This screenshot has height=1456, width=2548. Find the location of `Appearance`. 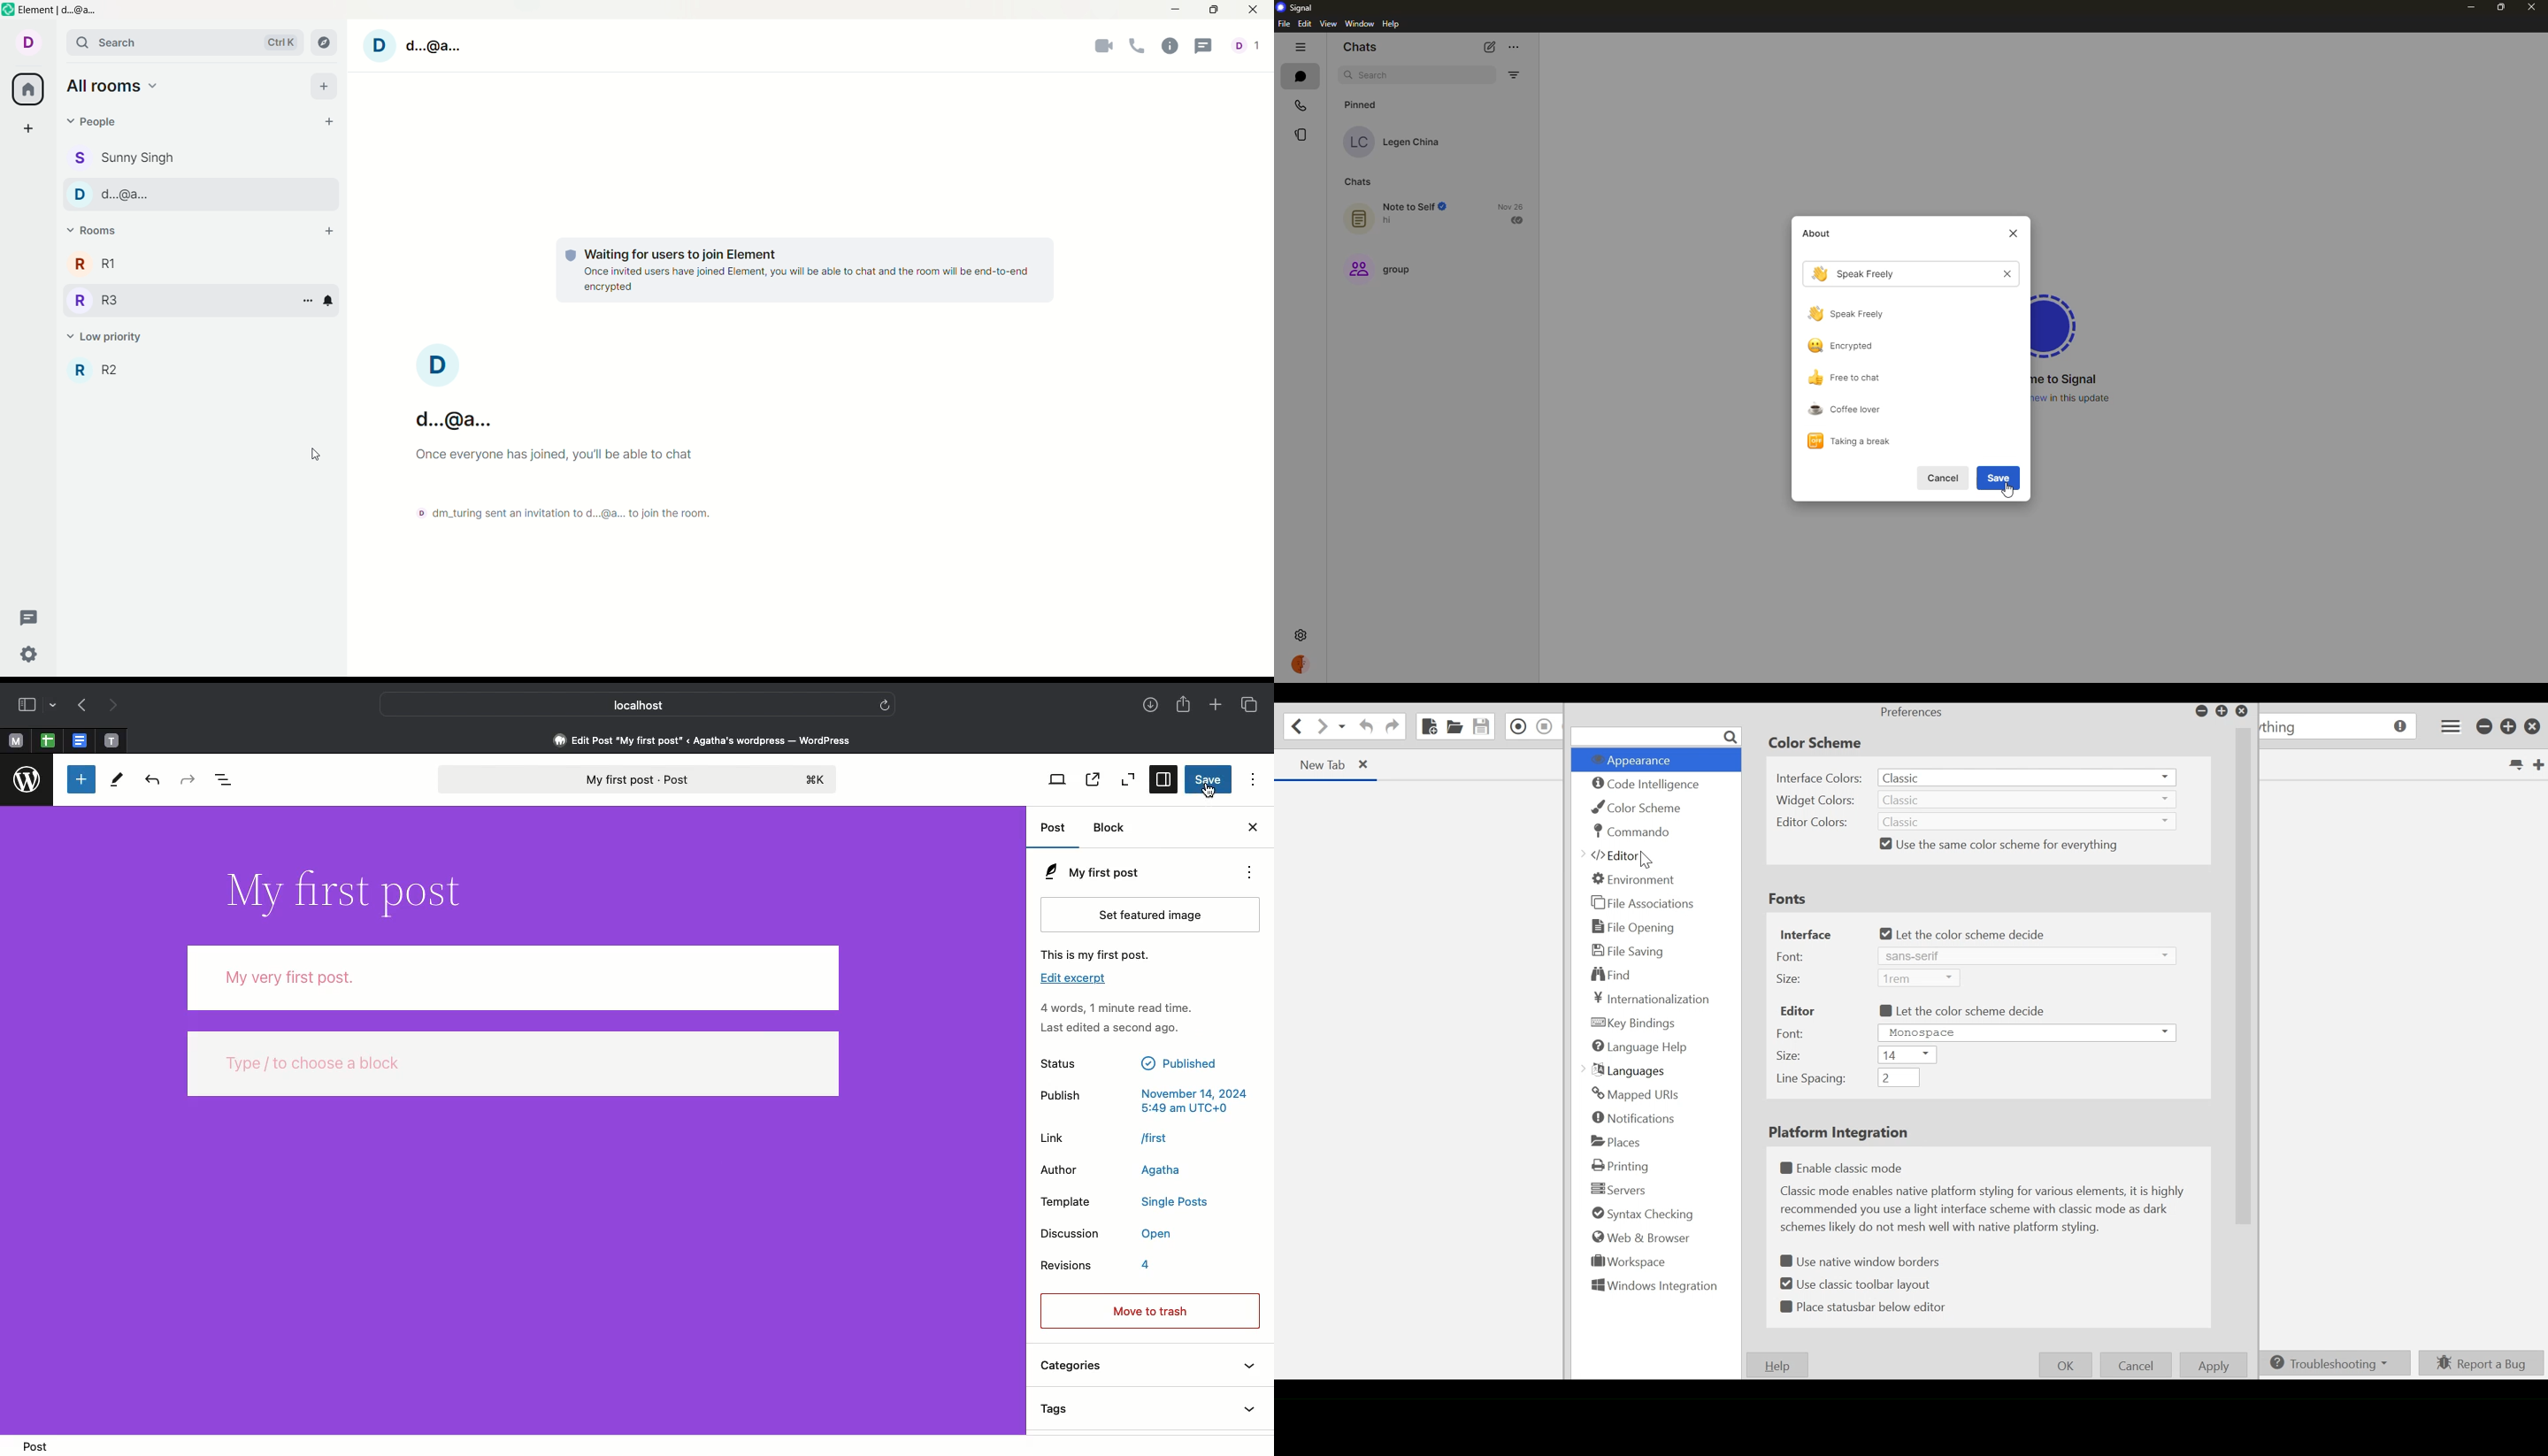

Appearance is located at coordinates (1640, 761).